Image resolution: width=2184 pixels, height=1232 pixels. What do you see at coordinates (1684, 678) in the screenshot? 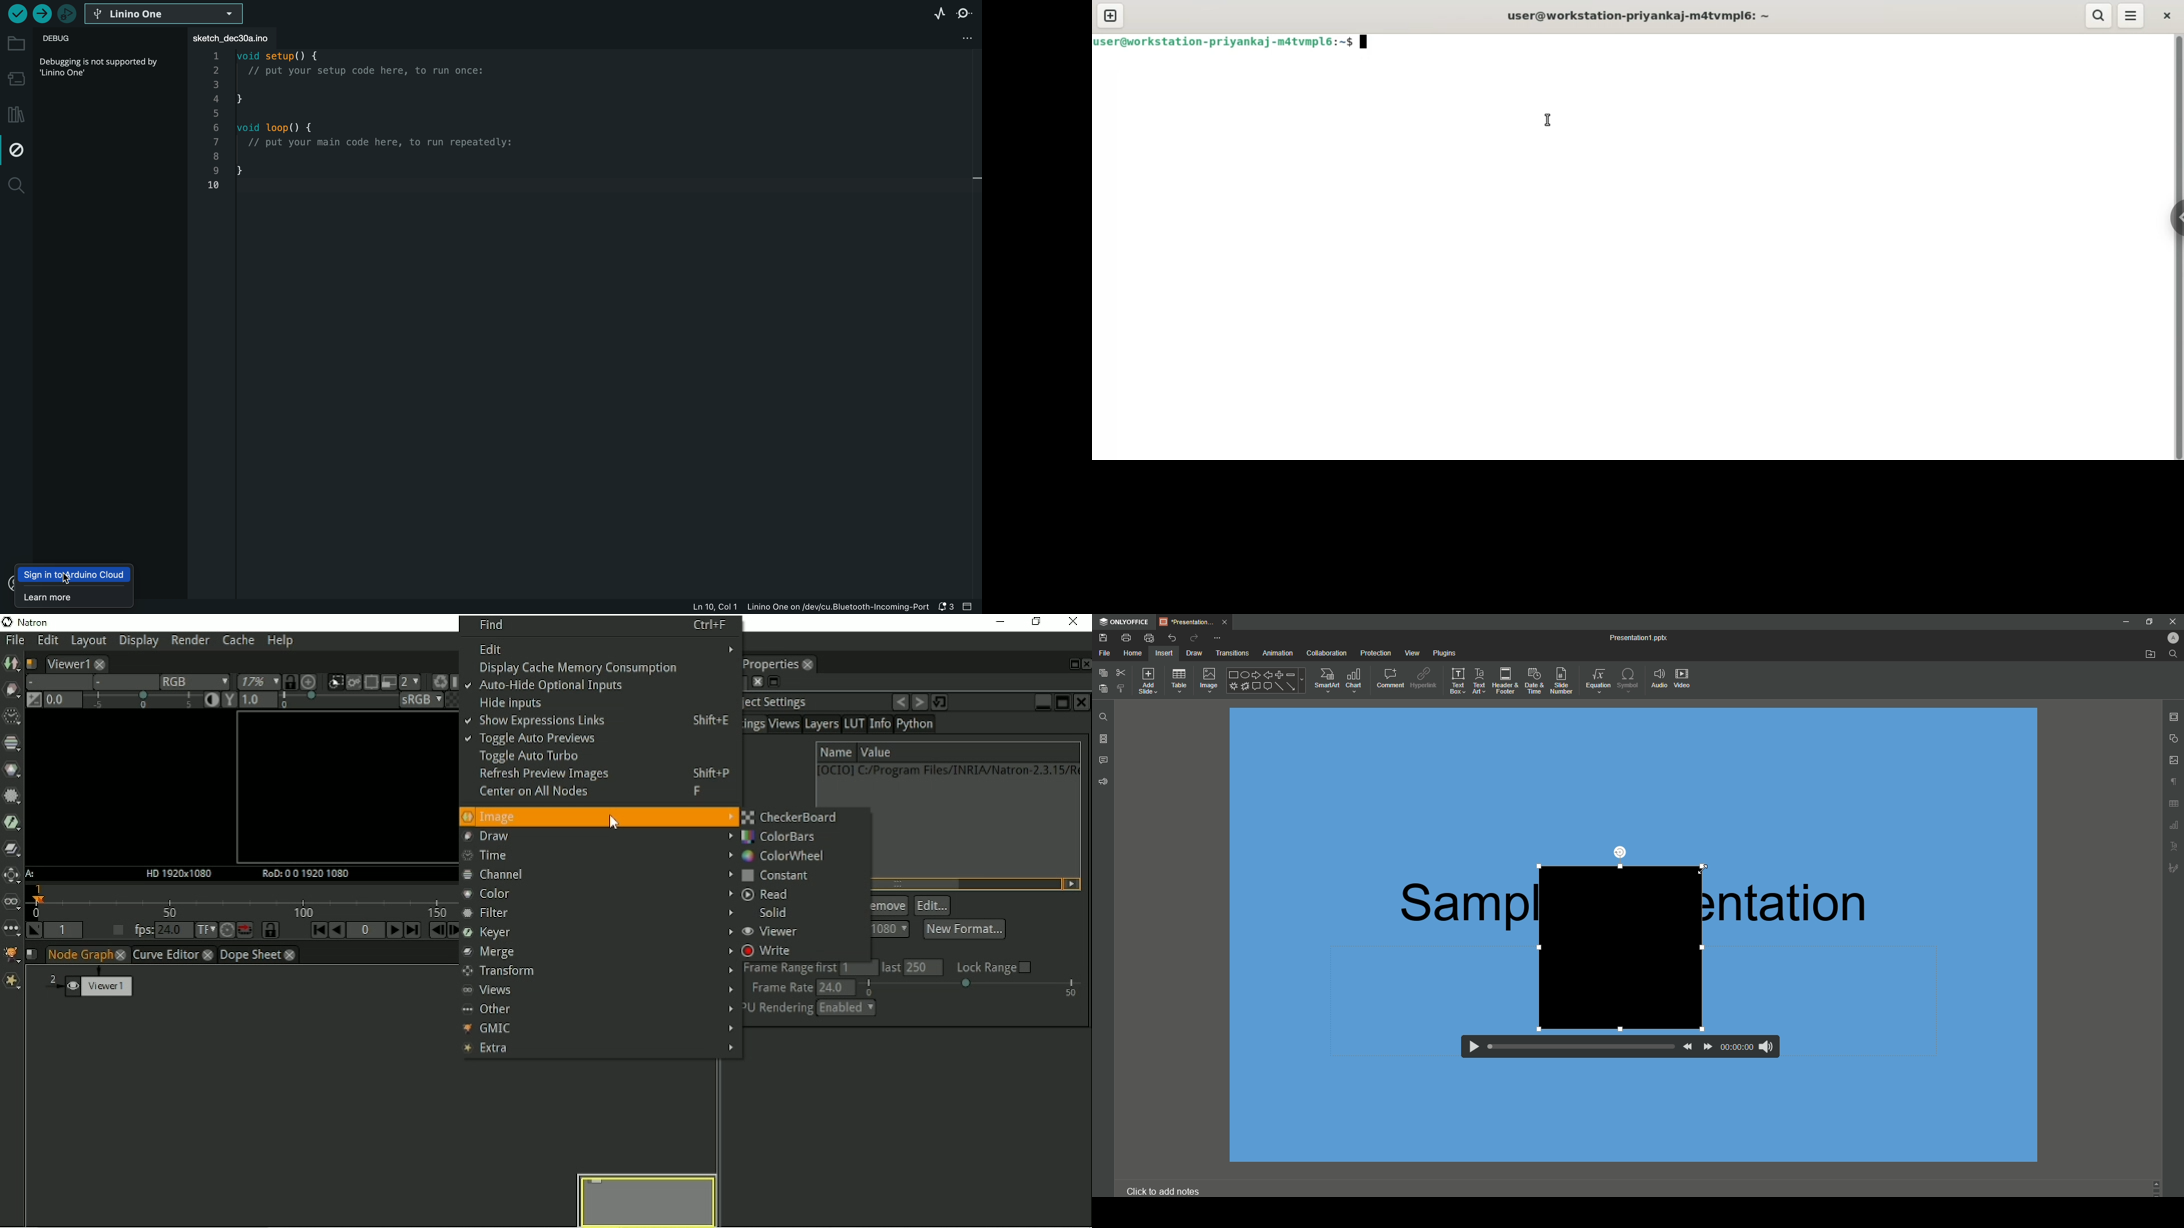
I see `Video` at bounding box center [1684, 678].